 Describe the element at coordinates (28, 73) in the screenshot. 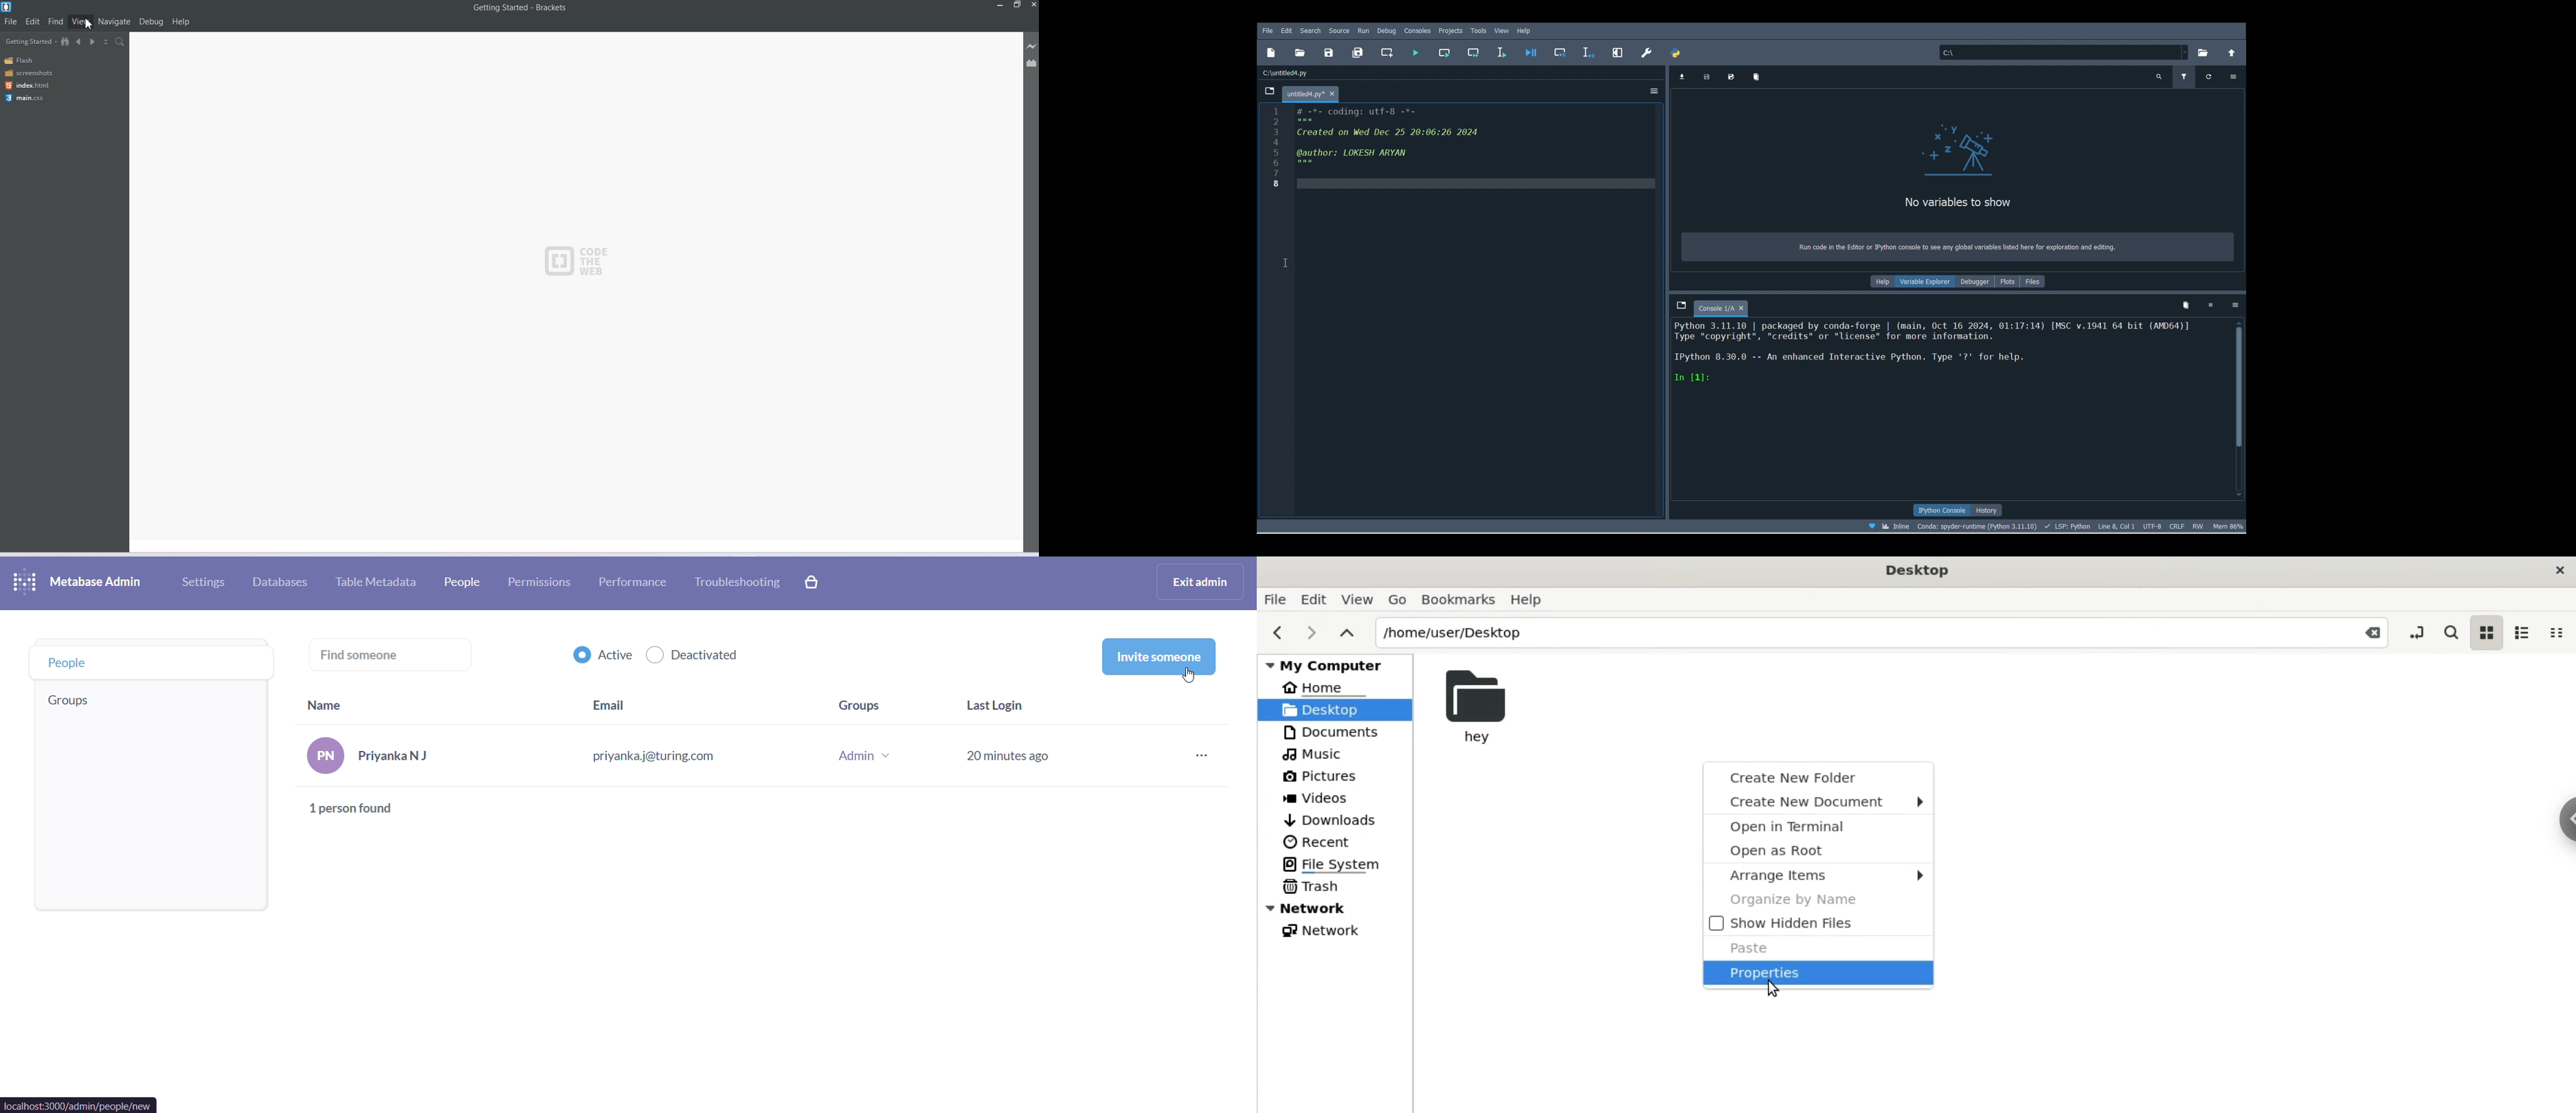

I see `Screenshots` at that location.